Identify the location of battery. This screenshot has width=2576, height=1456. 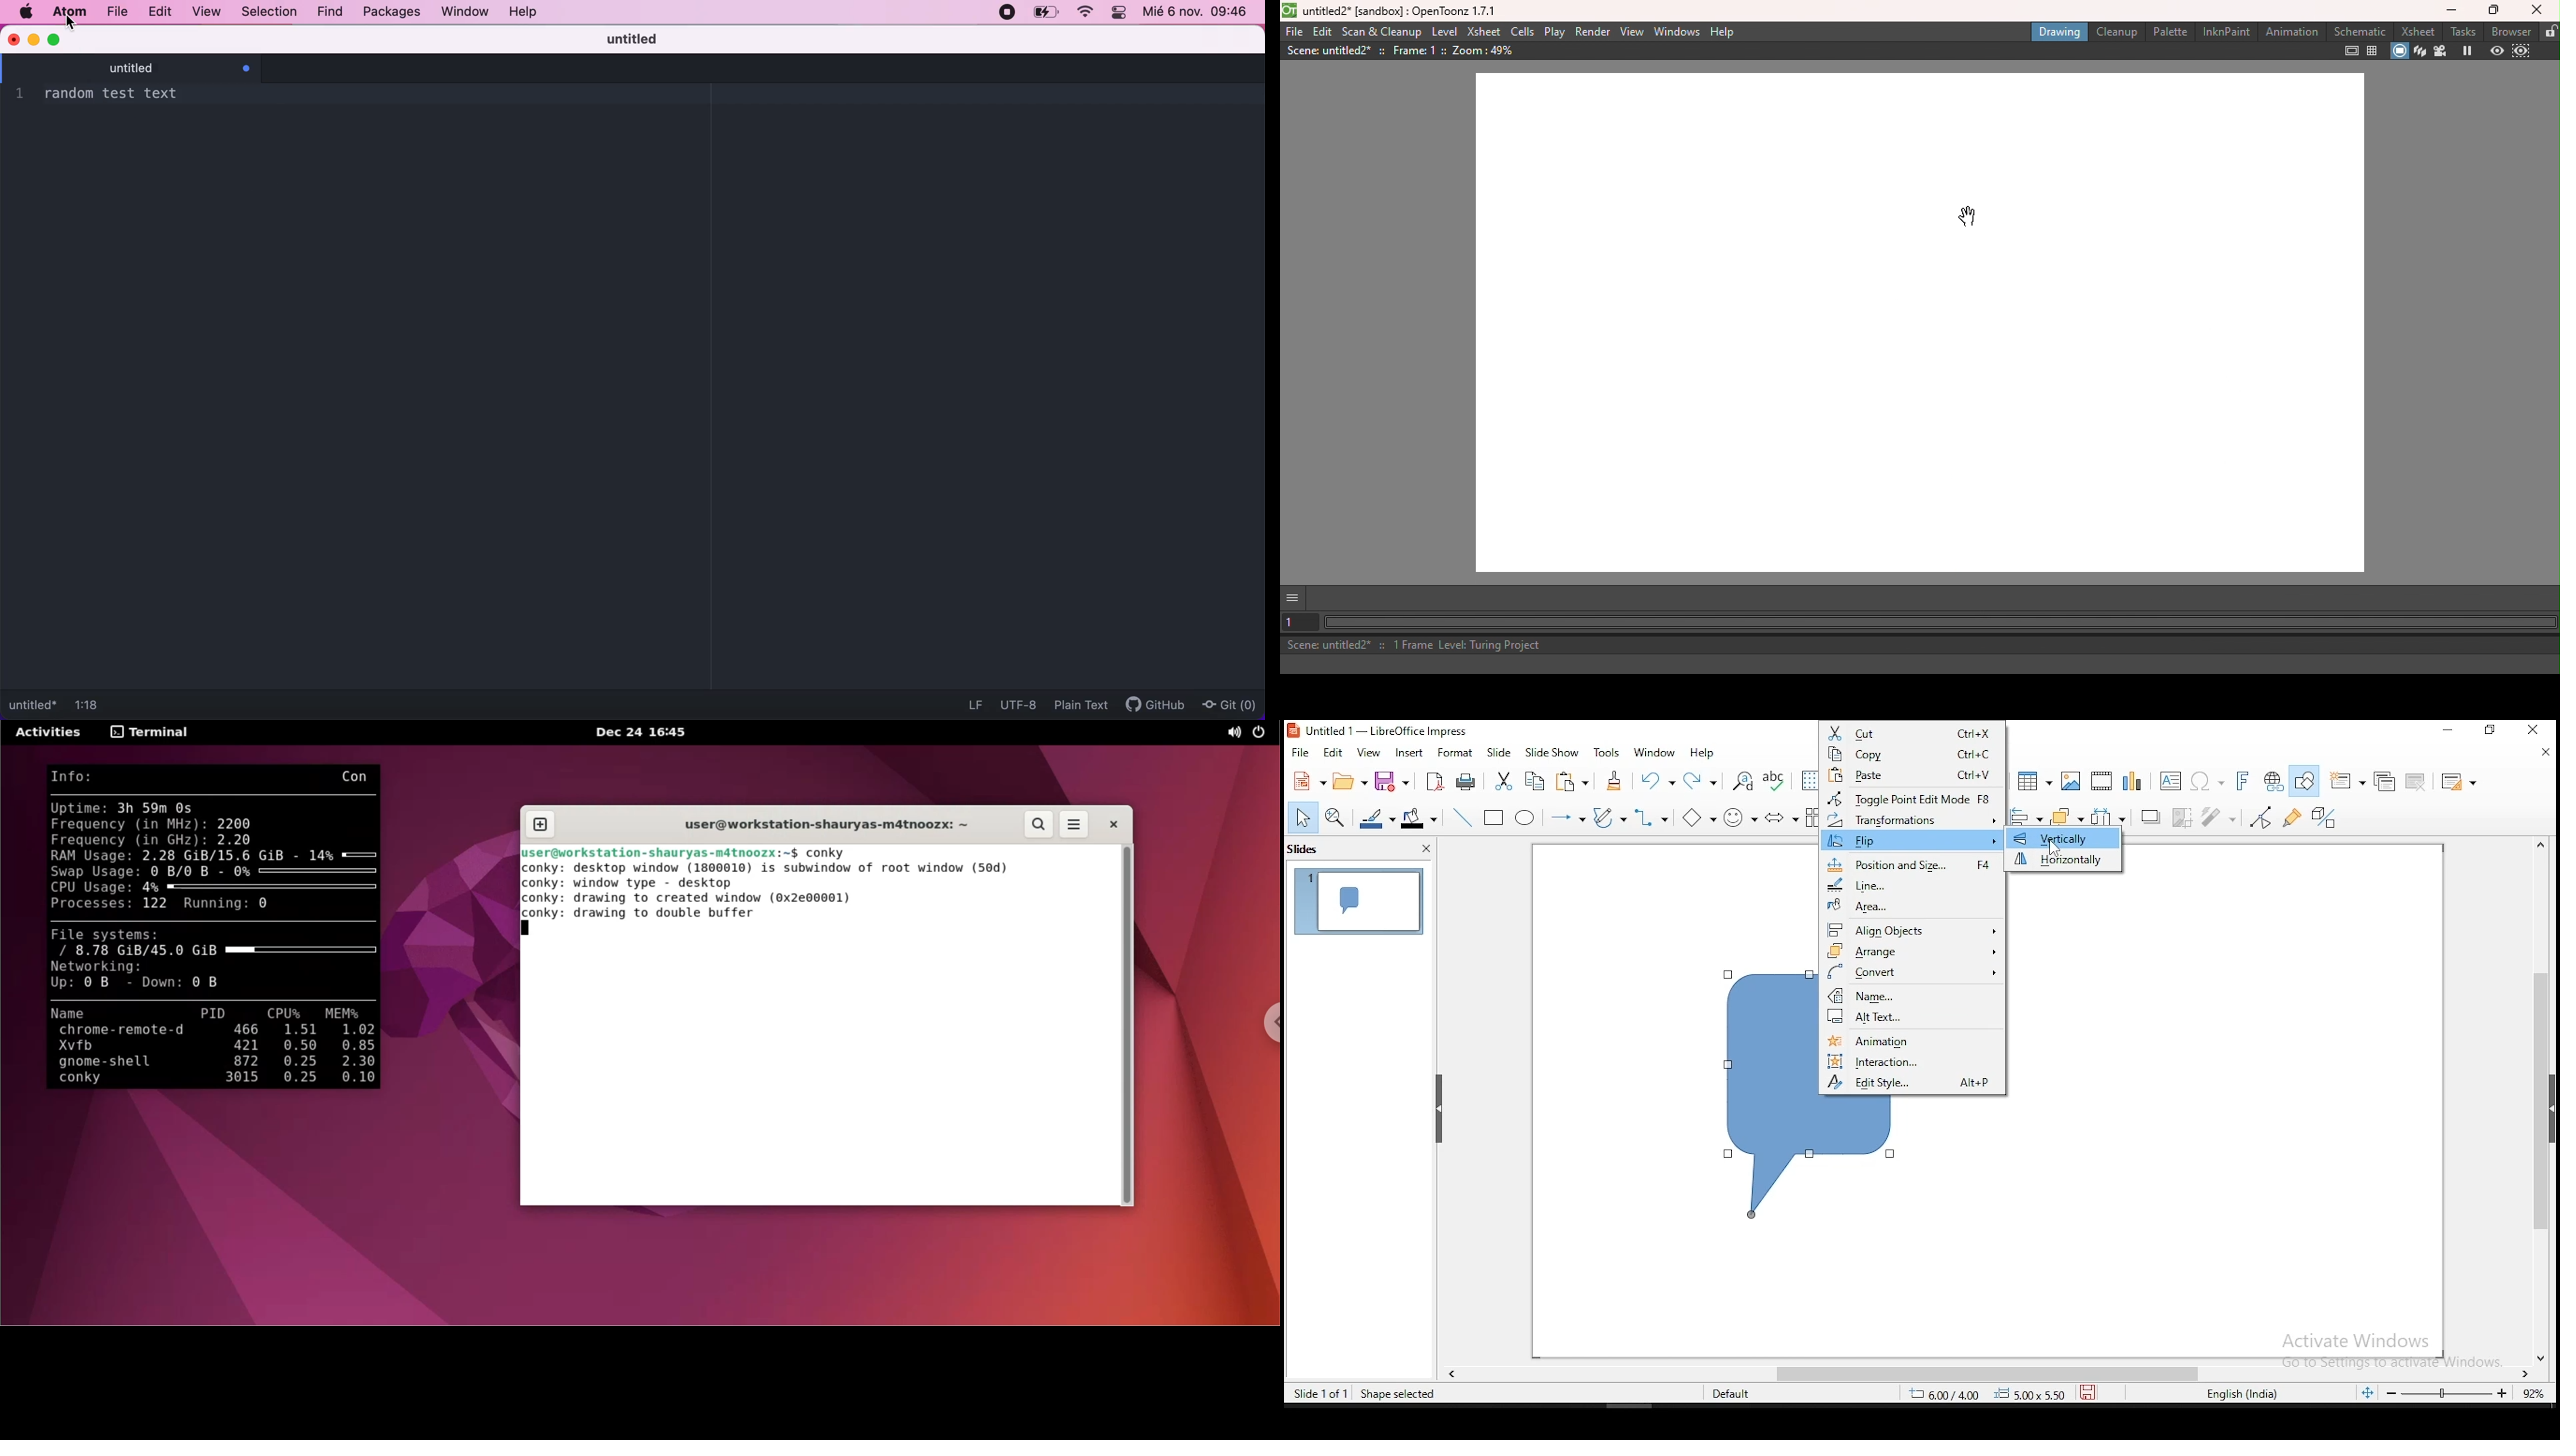
(1047, 12).